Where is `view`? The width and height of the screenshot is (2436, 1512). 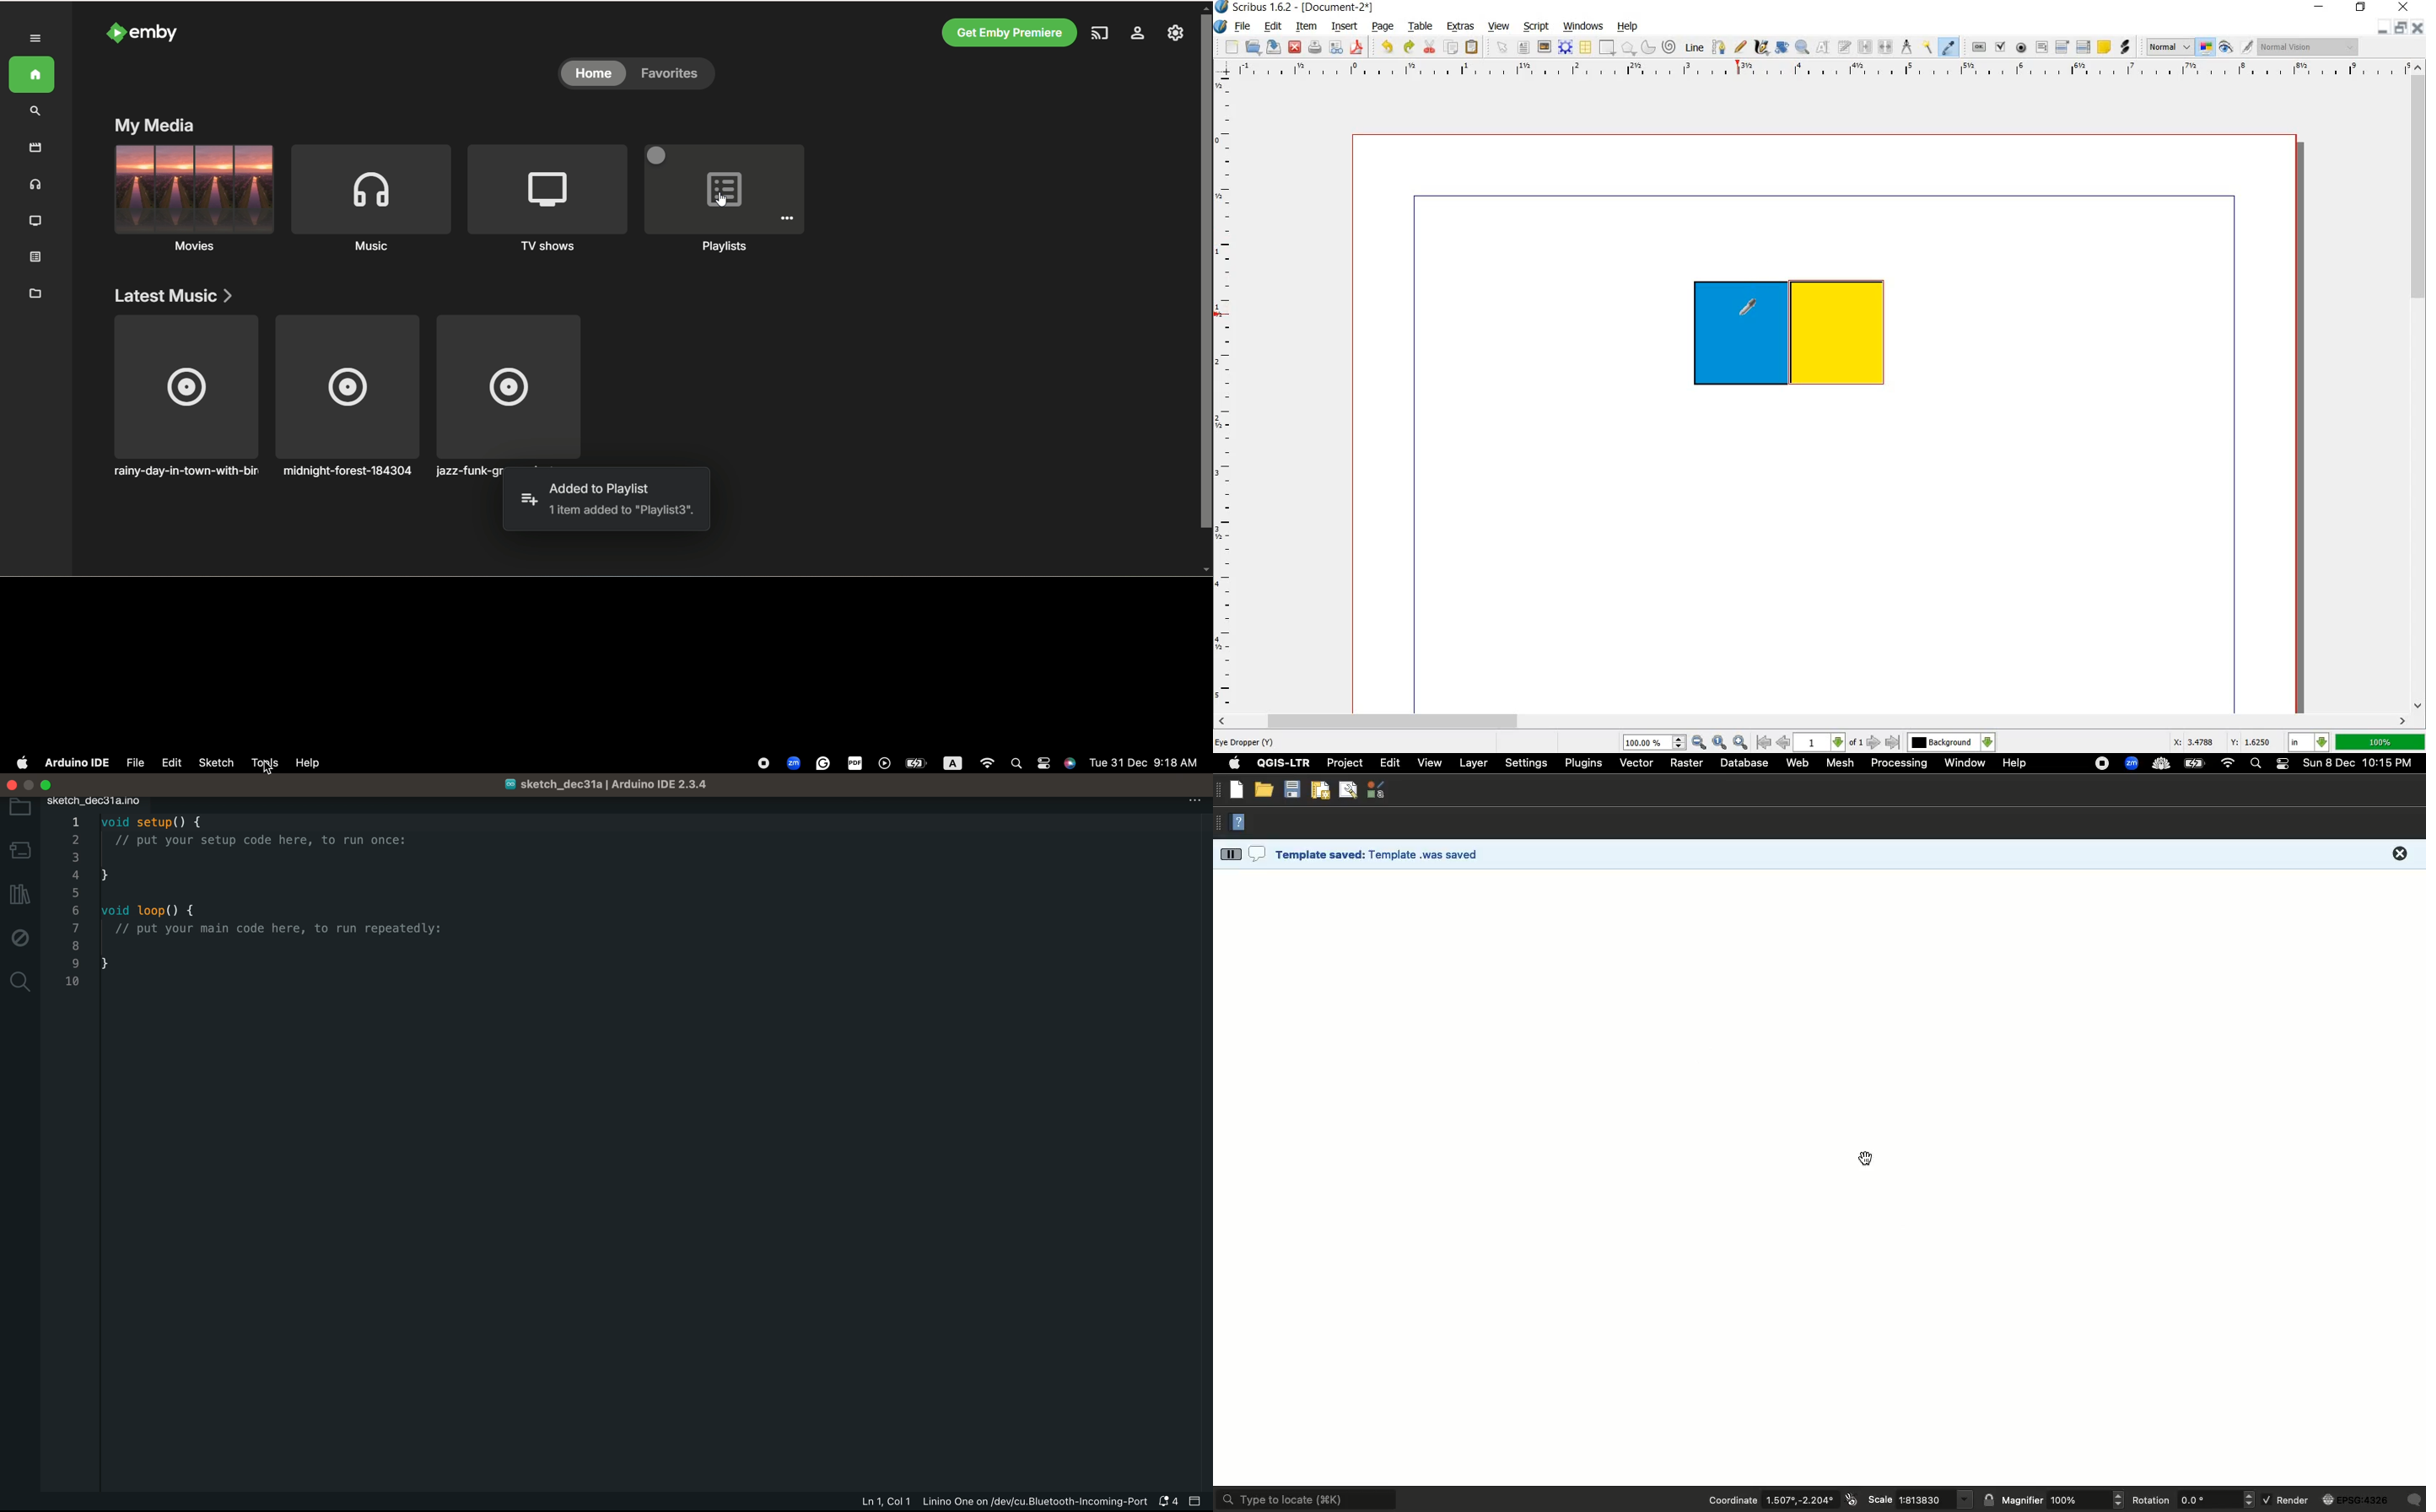 view is located at coordinates (1499, 25).